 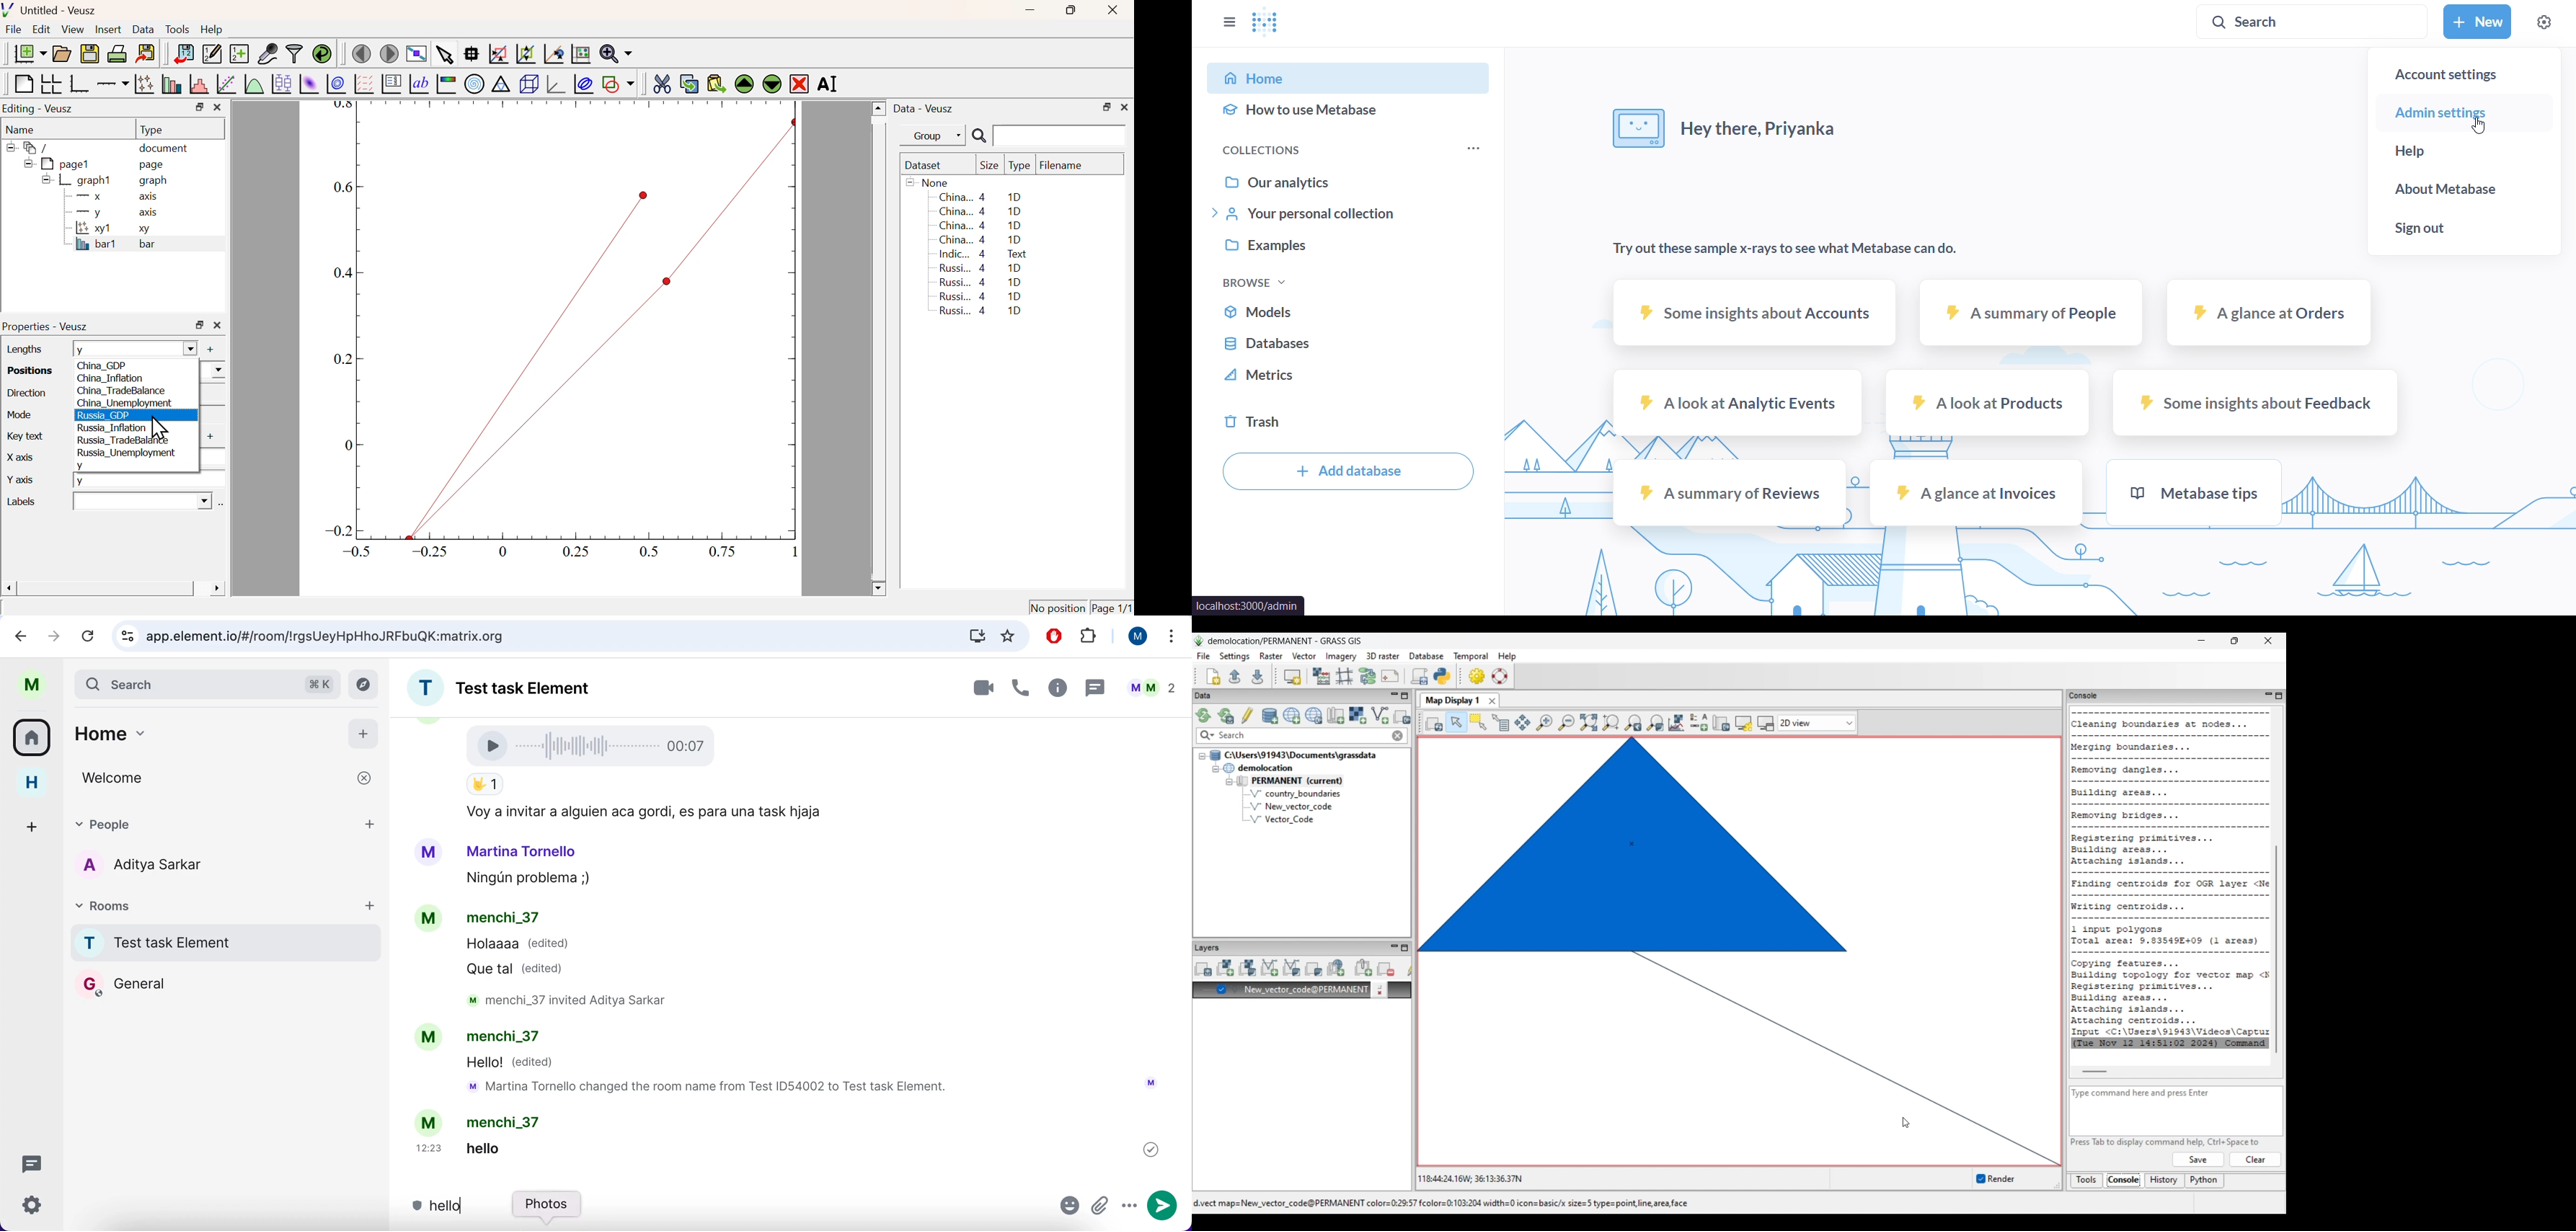 I want to click on rooms, so click(x=153, y=905).